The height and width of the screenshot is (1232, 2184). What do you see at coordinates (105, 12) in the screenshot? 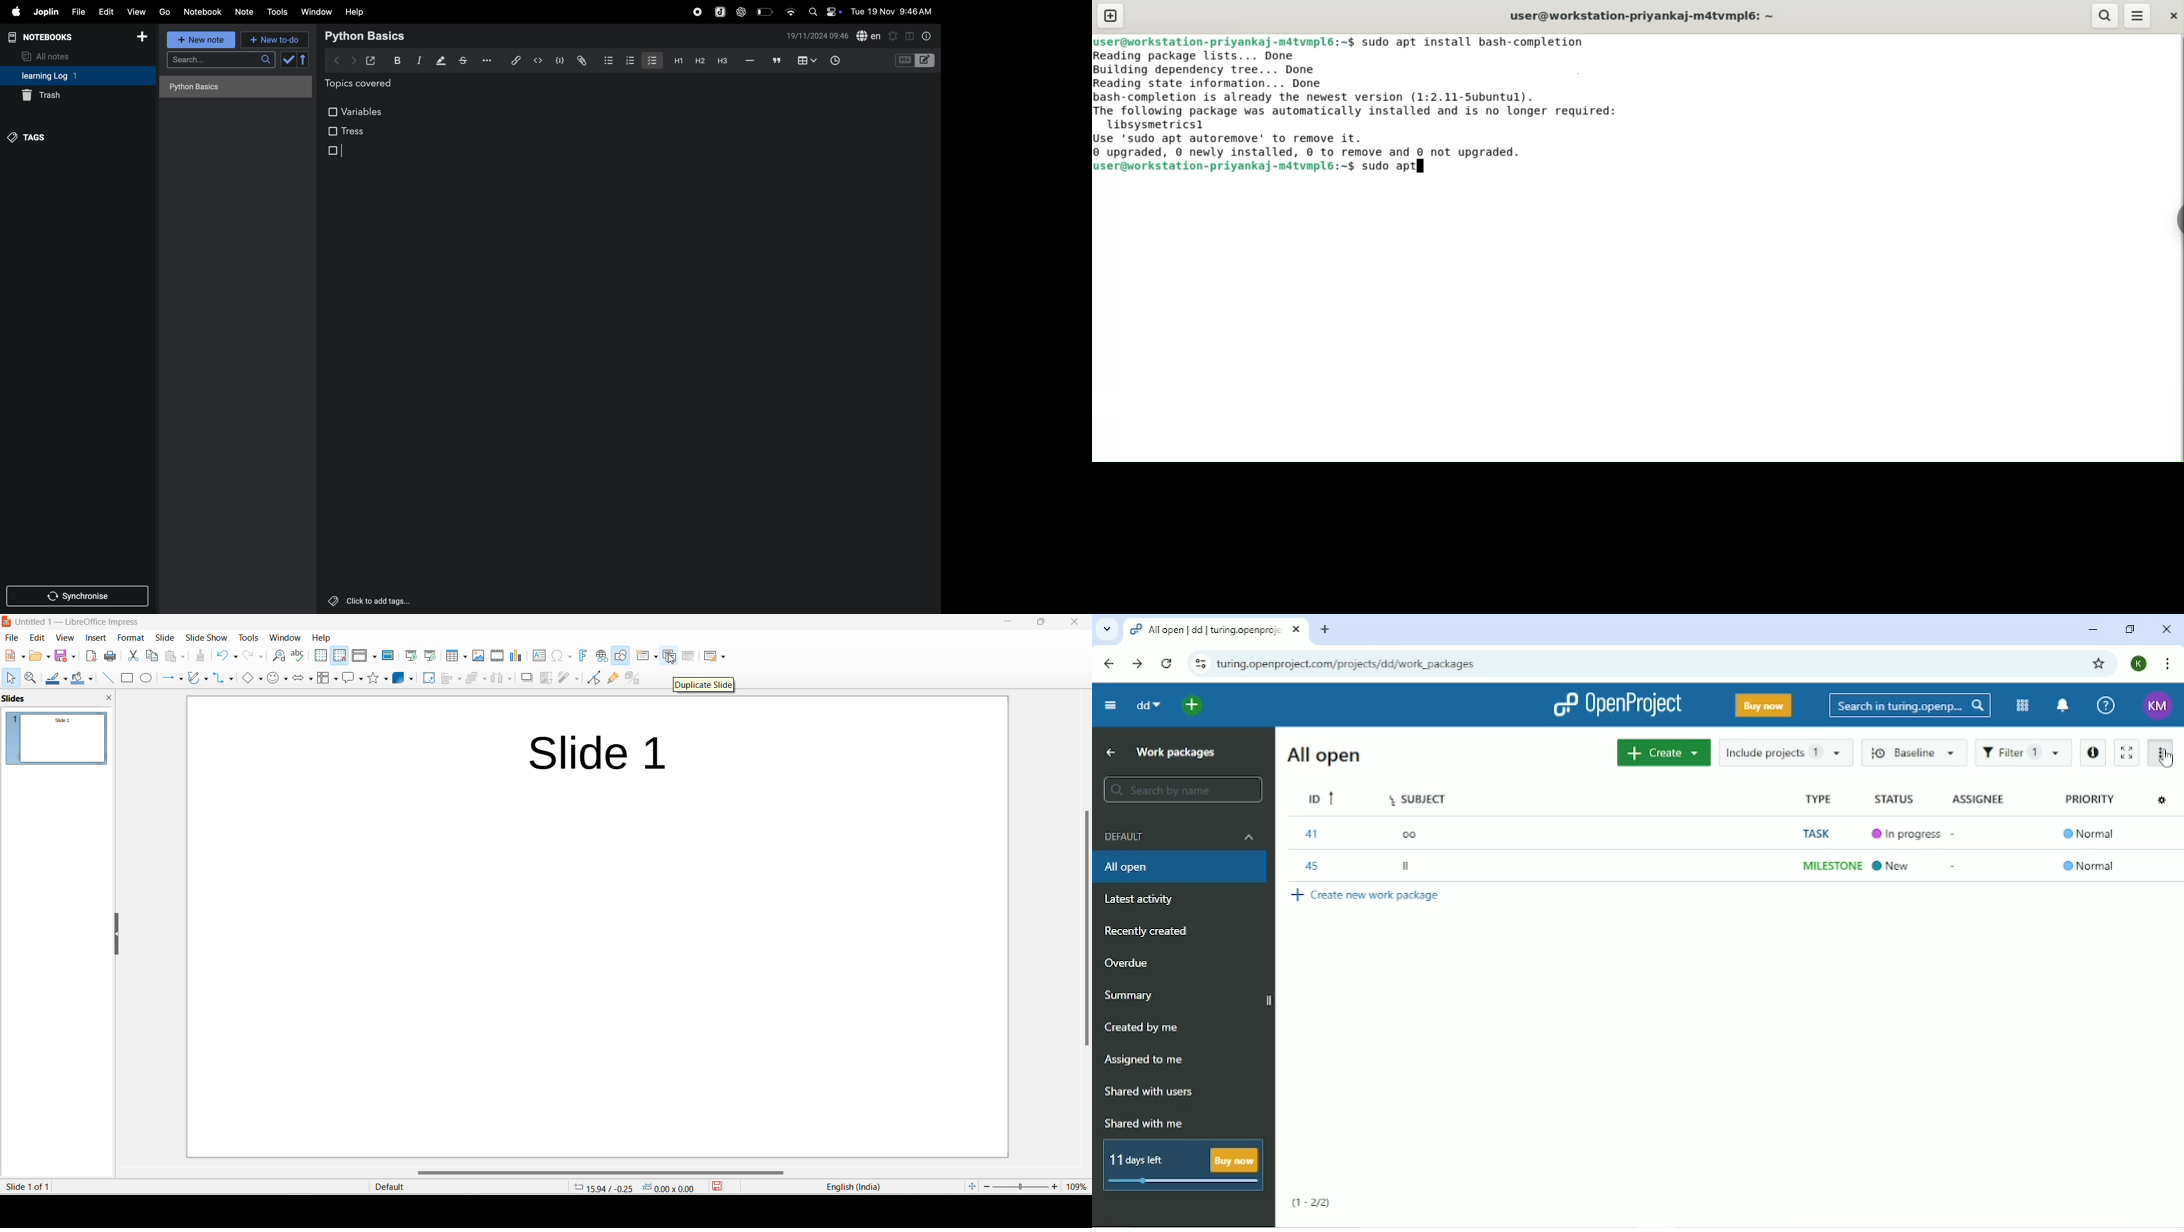
I see `edit` at bounding box center [105, 12].